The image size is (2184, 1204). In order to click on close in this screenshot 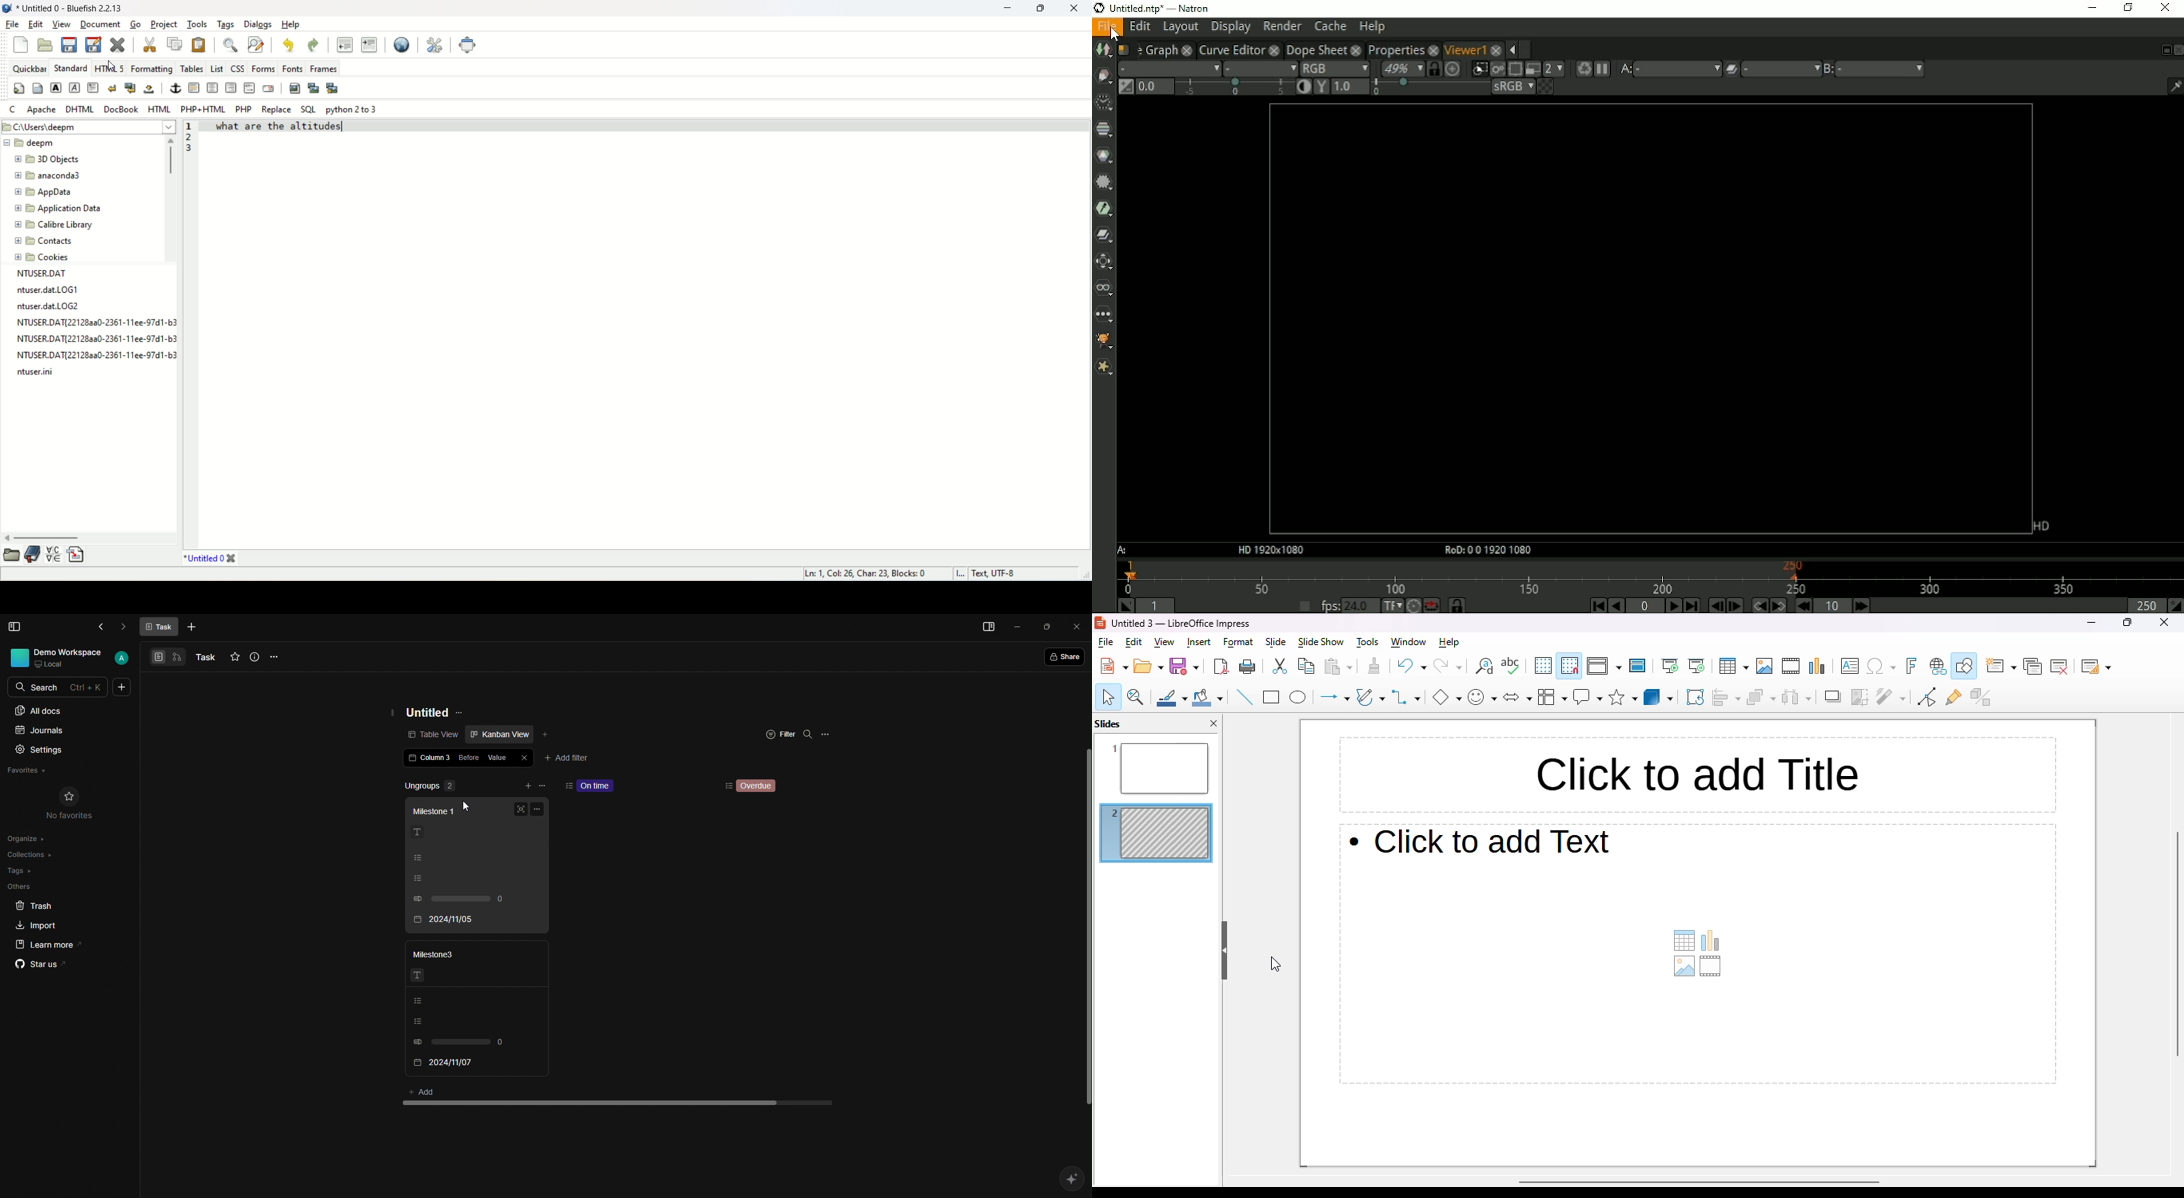, I will do `click(1076, 8)`.